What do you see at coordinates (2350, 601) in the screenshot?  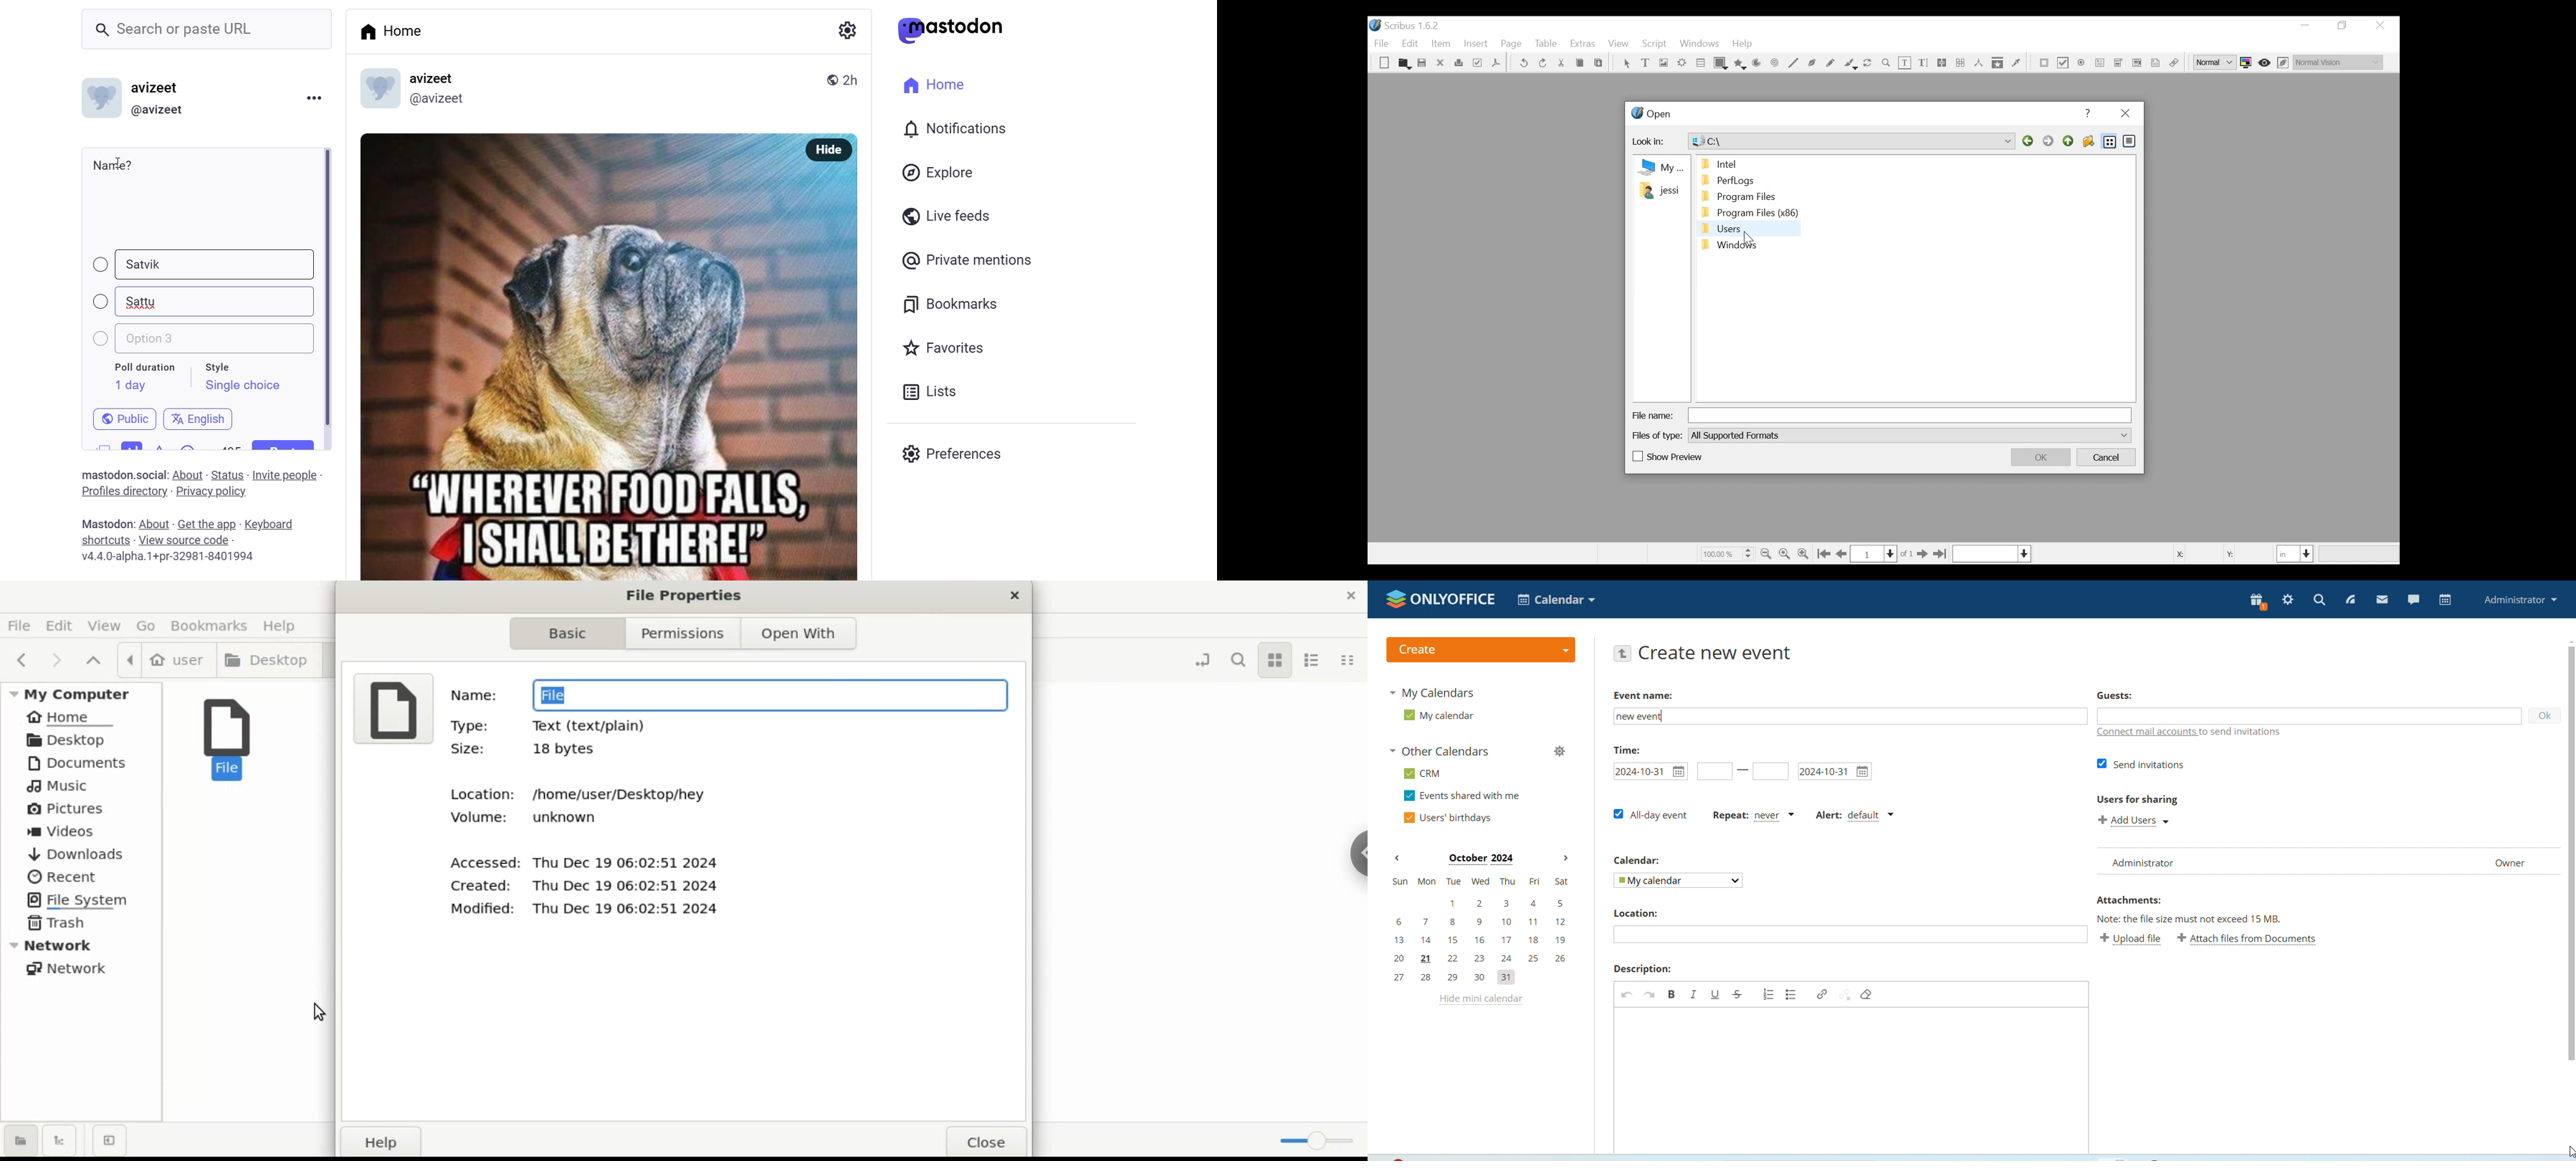 I see `feed` at bounding box center [2350, 601].